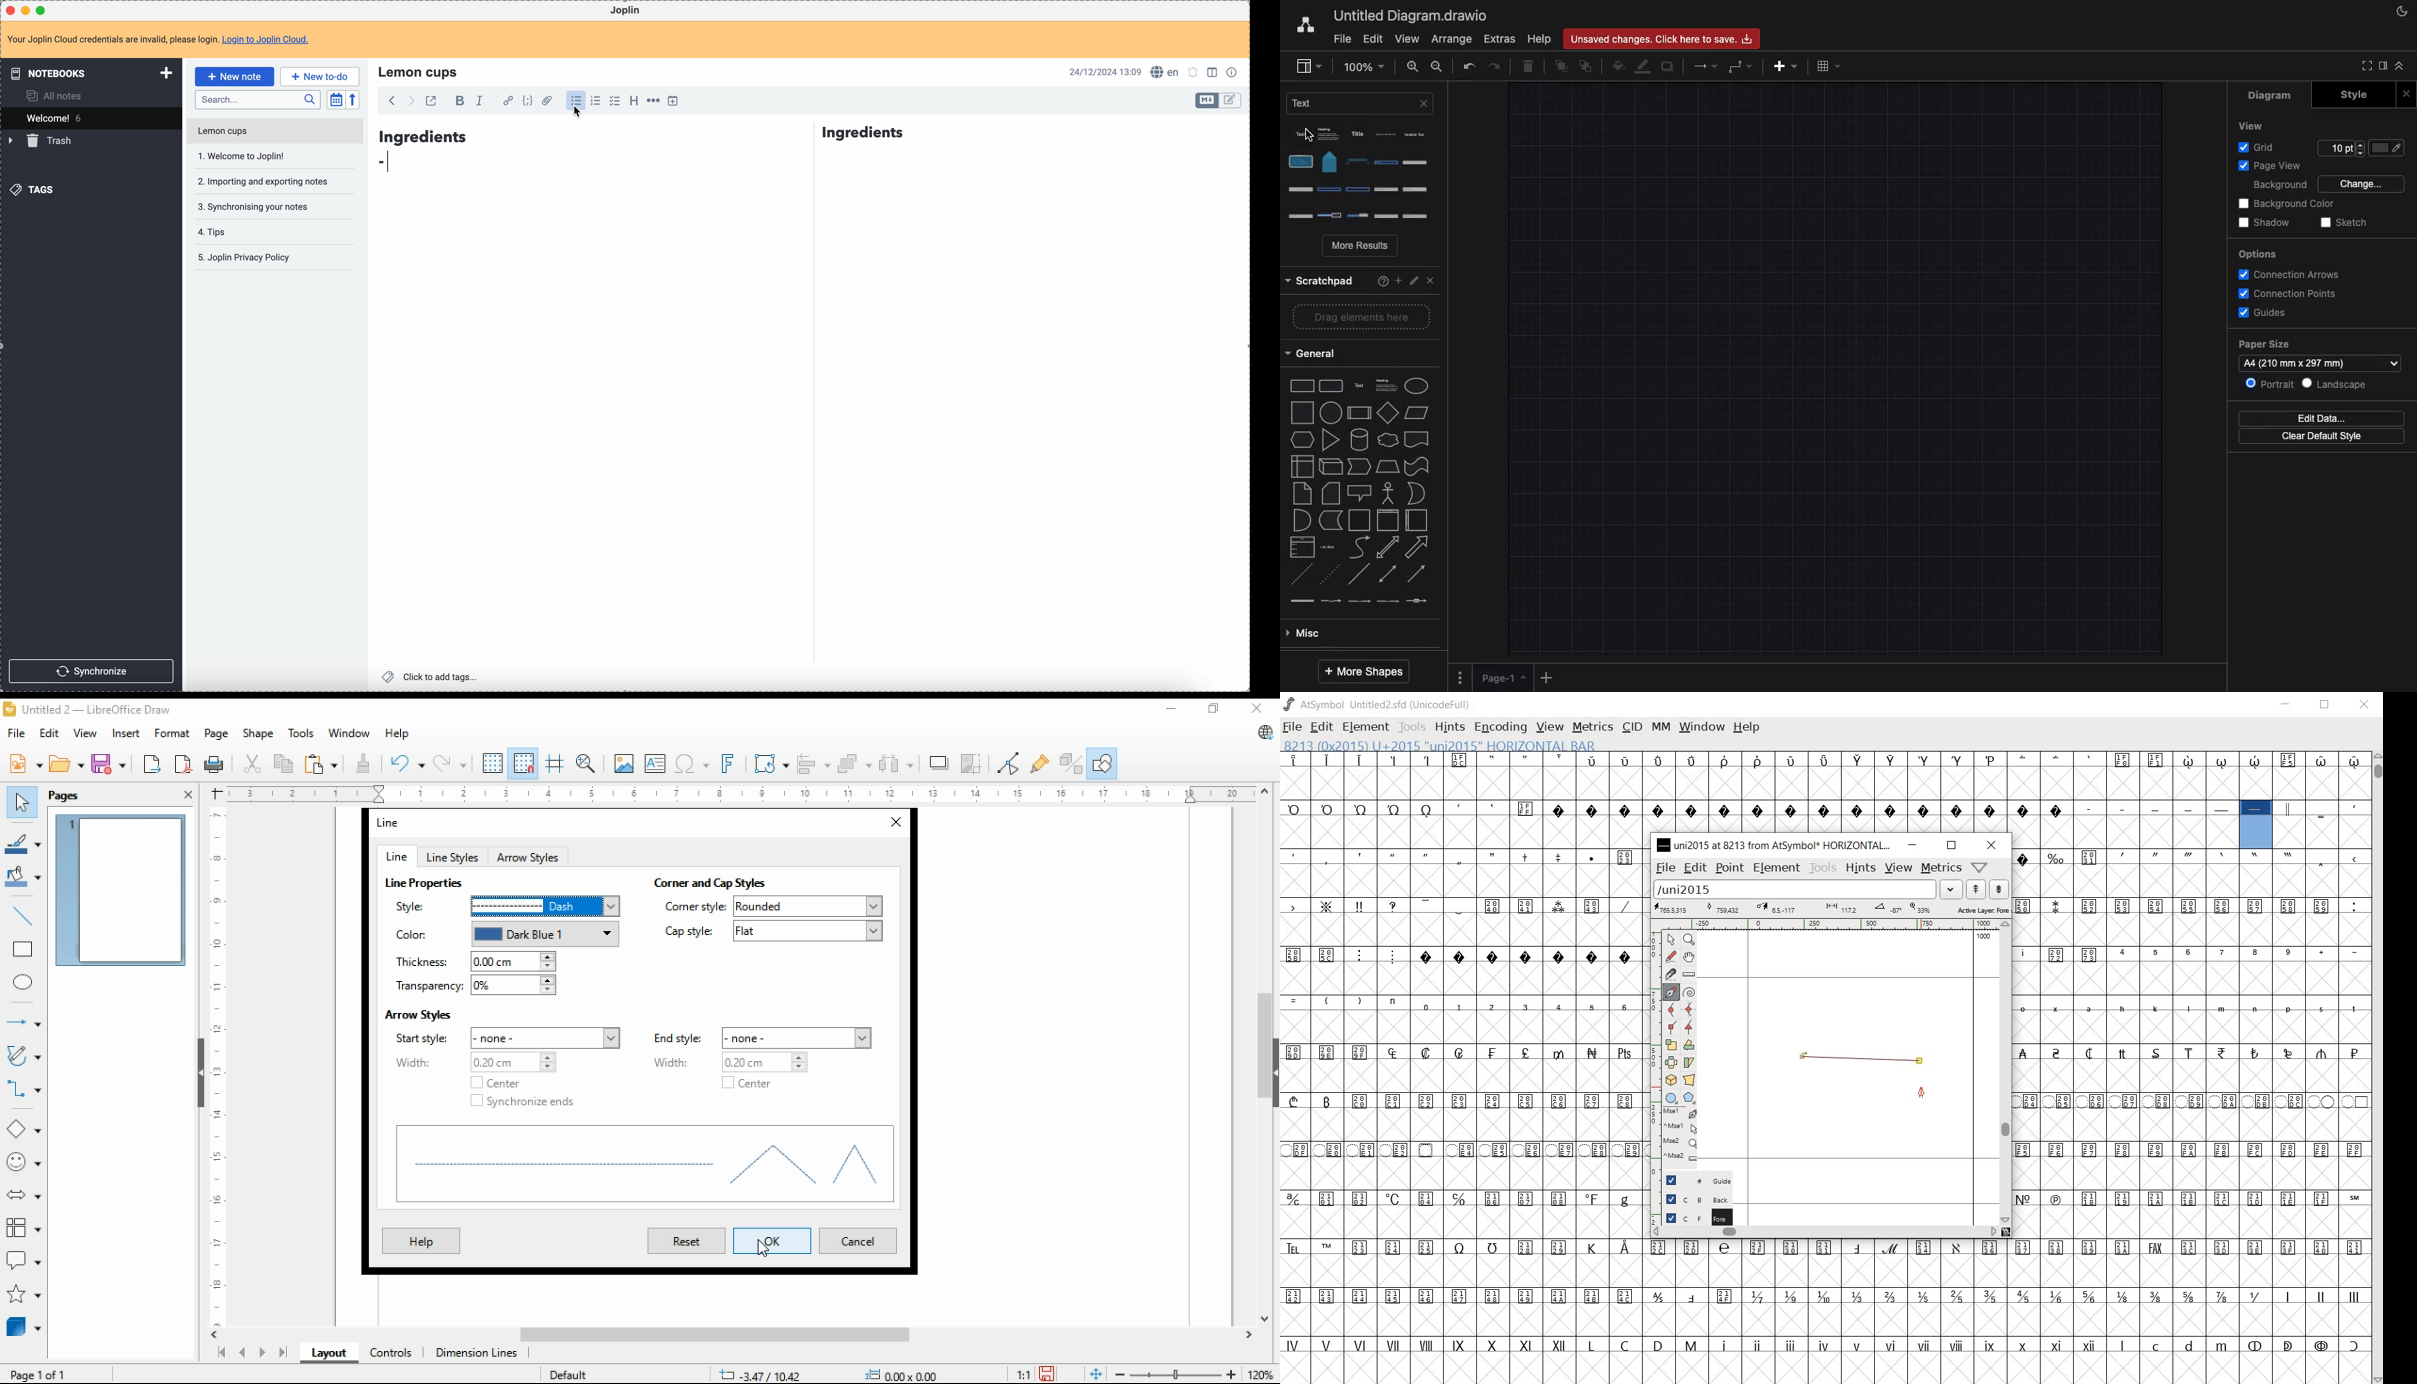  Describe the element at coordinates (1831, 910) in the screenshot. I see `Active Layer: Fore` at that location.